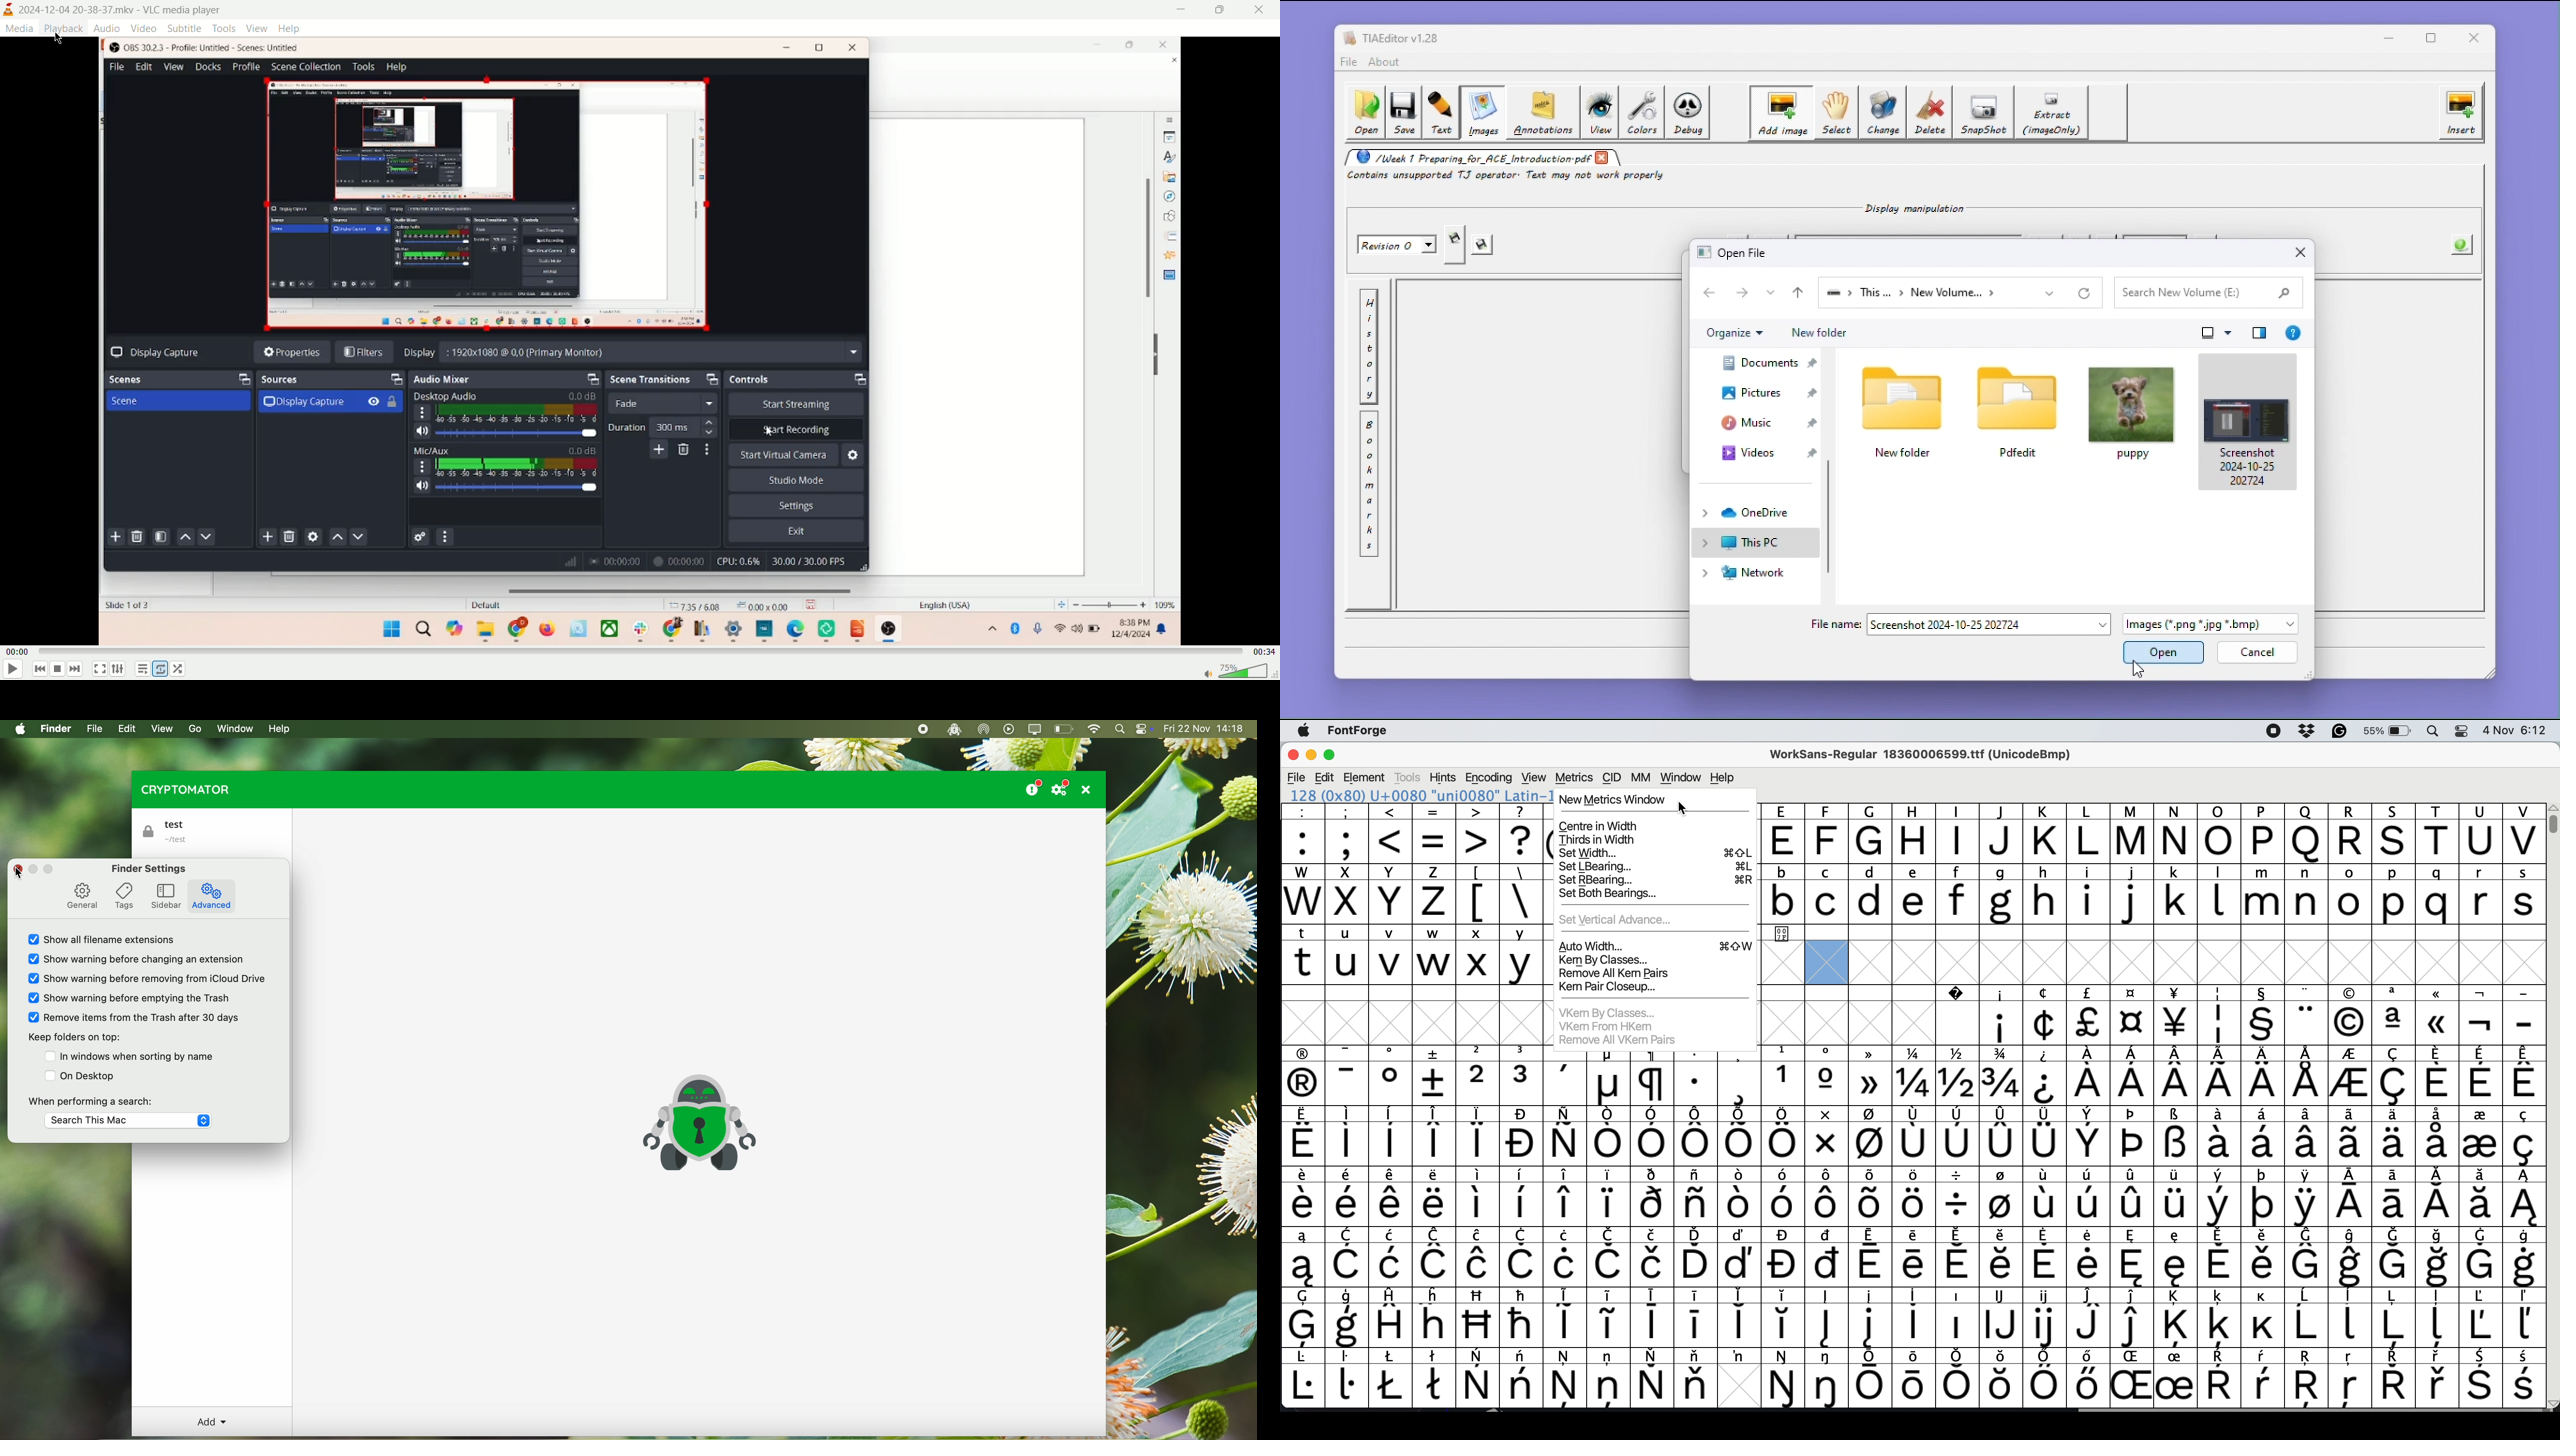 The width and height of the screenshot is (2576, 1456). I want to click on Metrics, so click(1575, 777).